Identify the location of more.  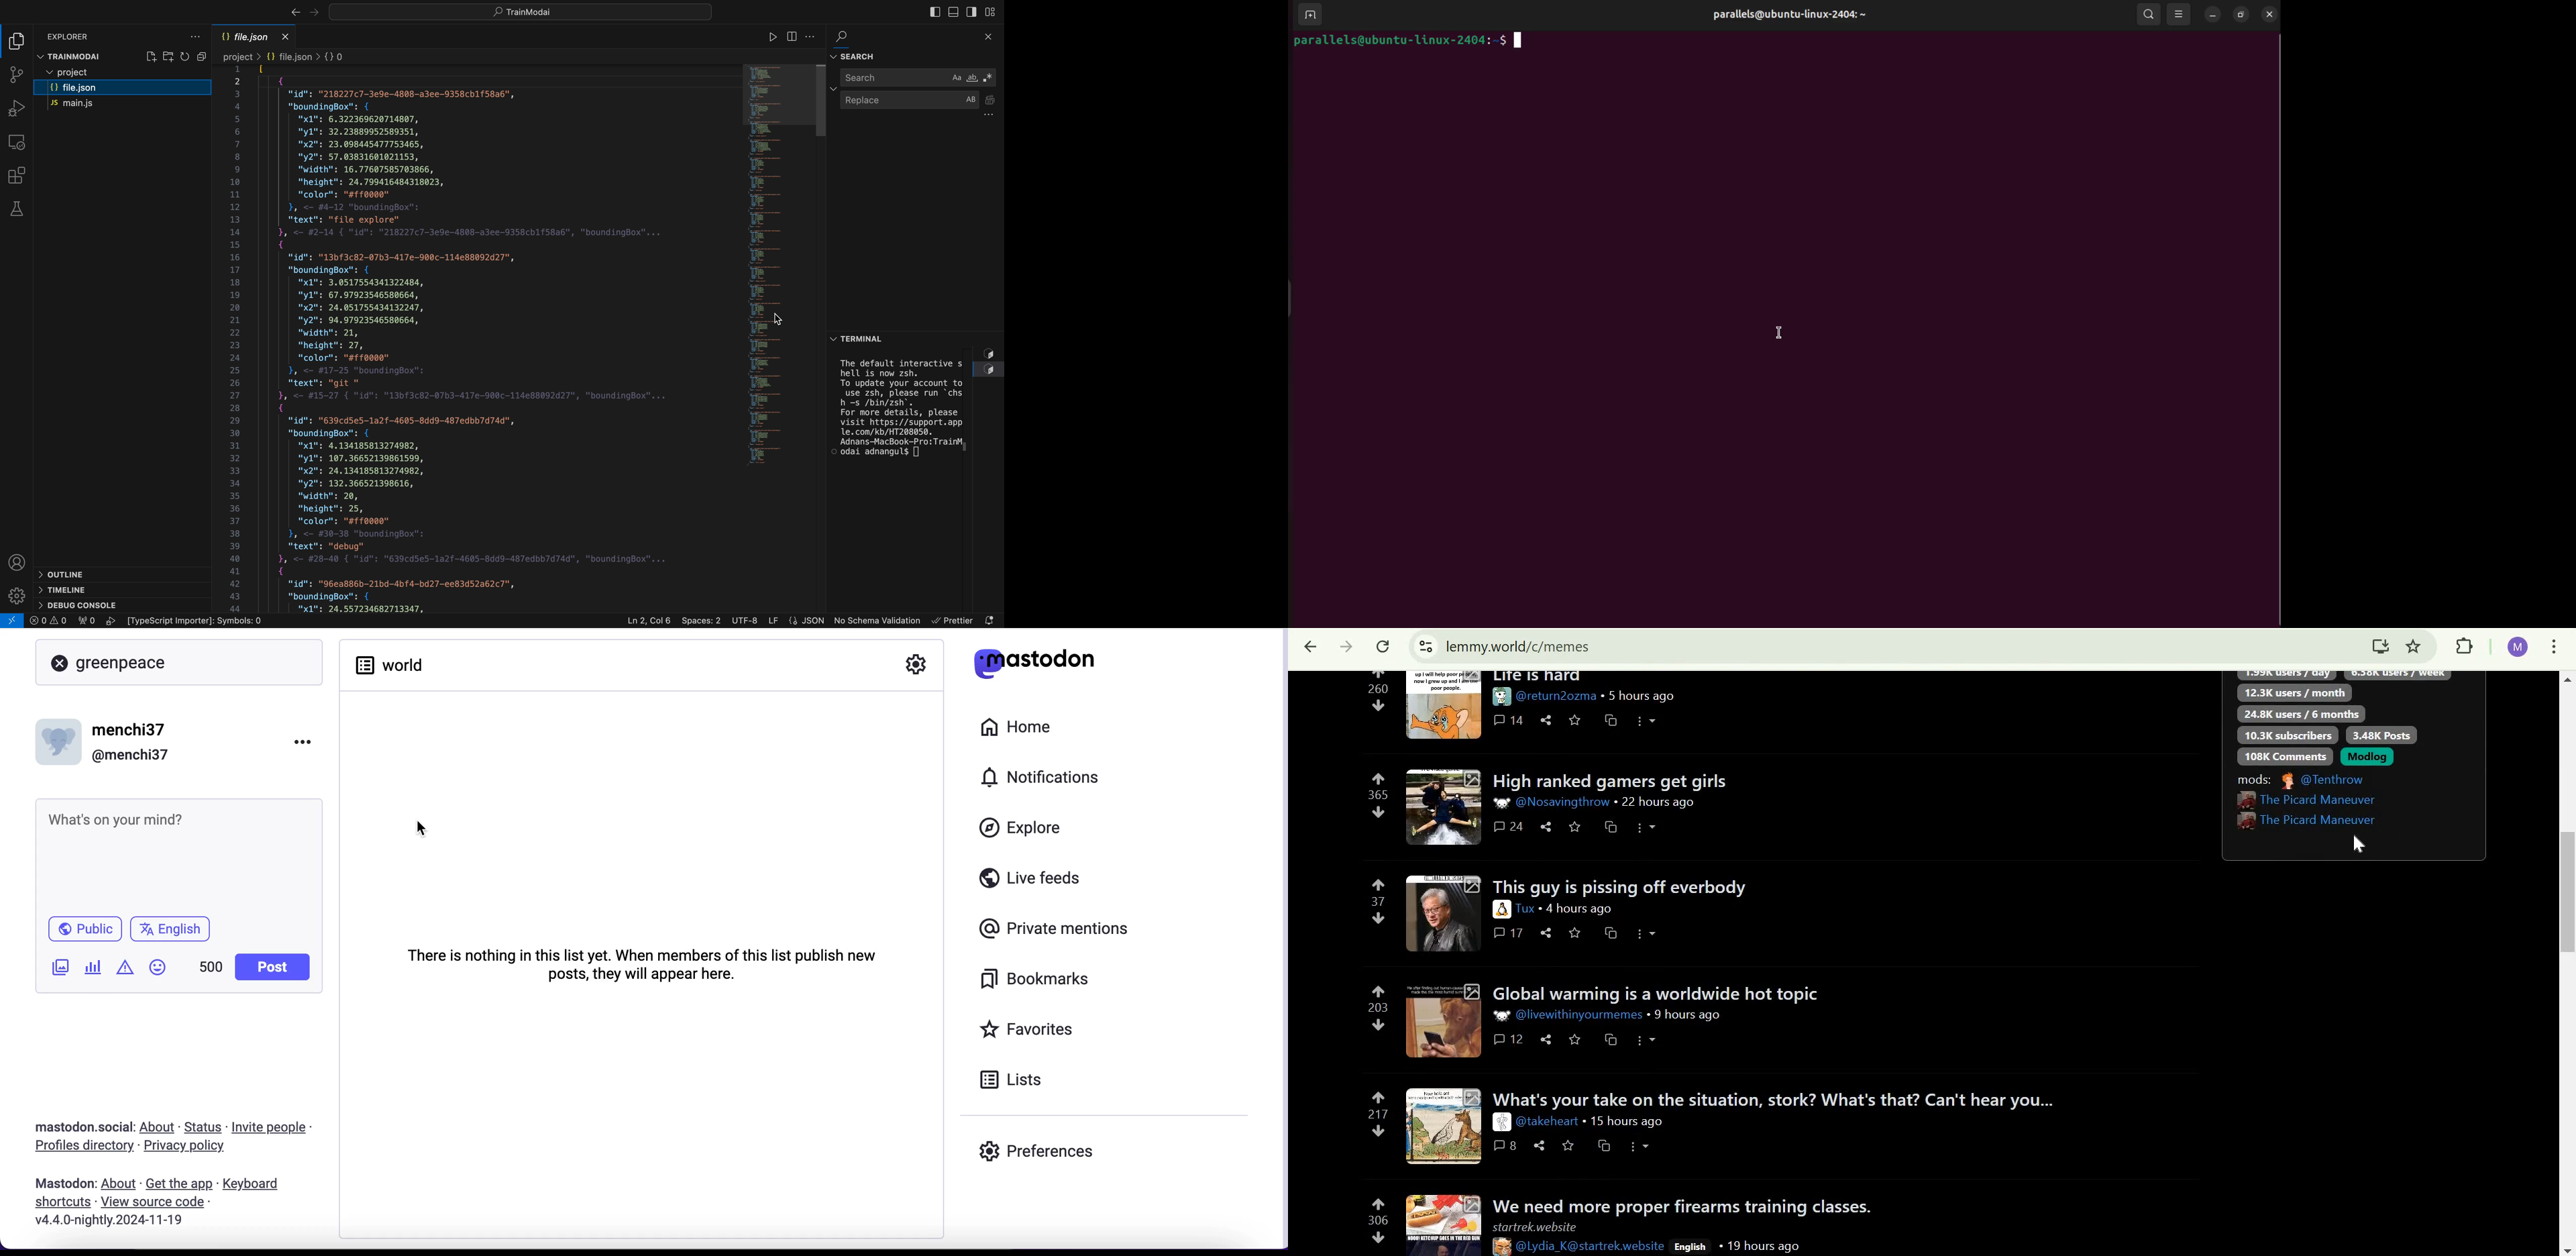
(1641, 1145).